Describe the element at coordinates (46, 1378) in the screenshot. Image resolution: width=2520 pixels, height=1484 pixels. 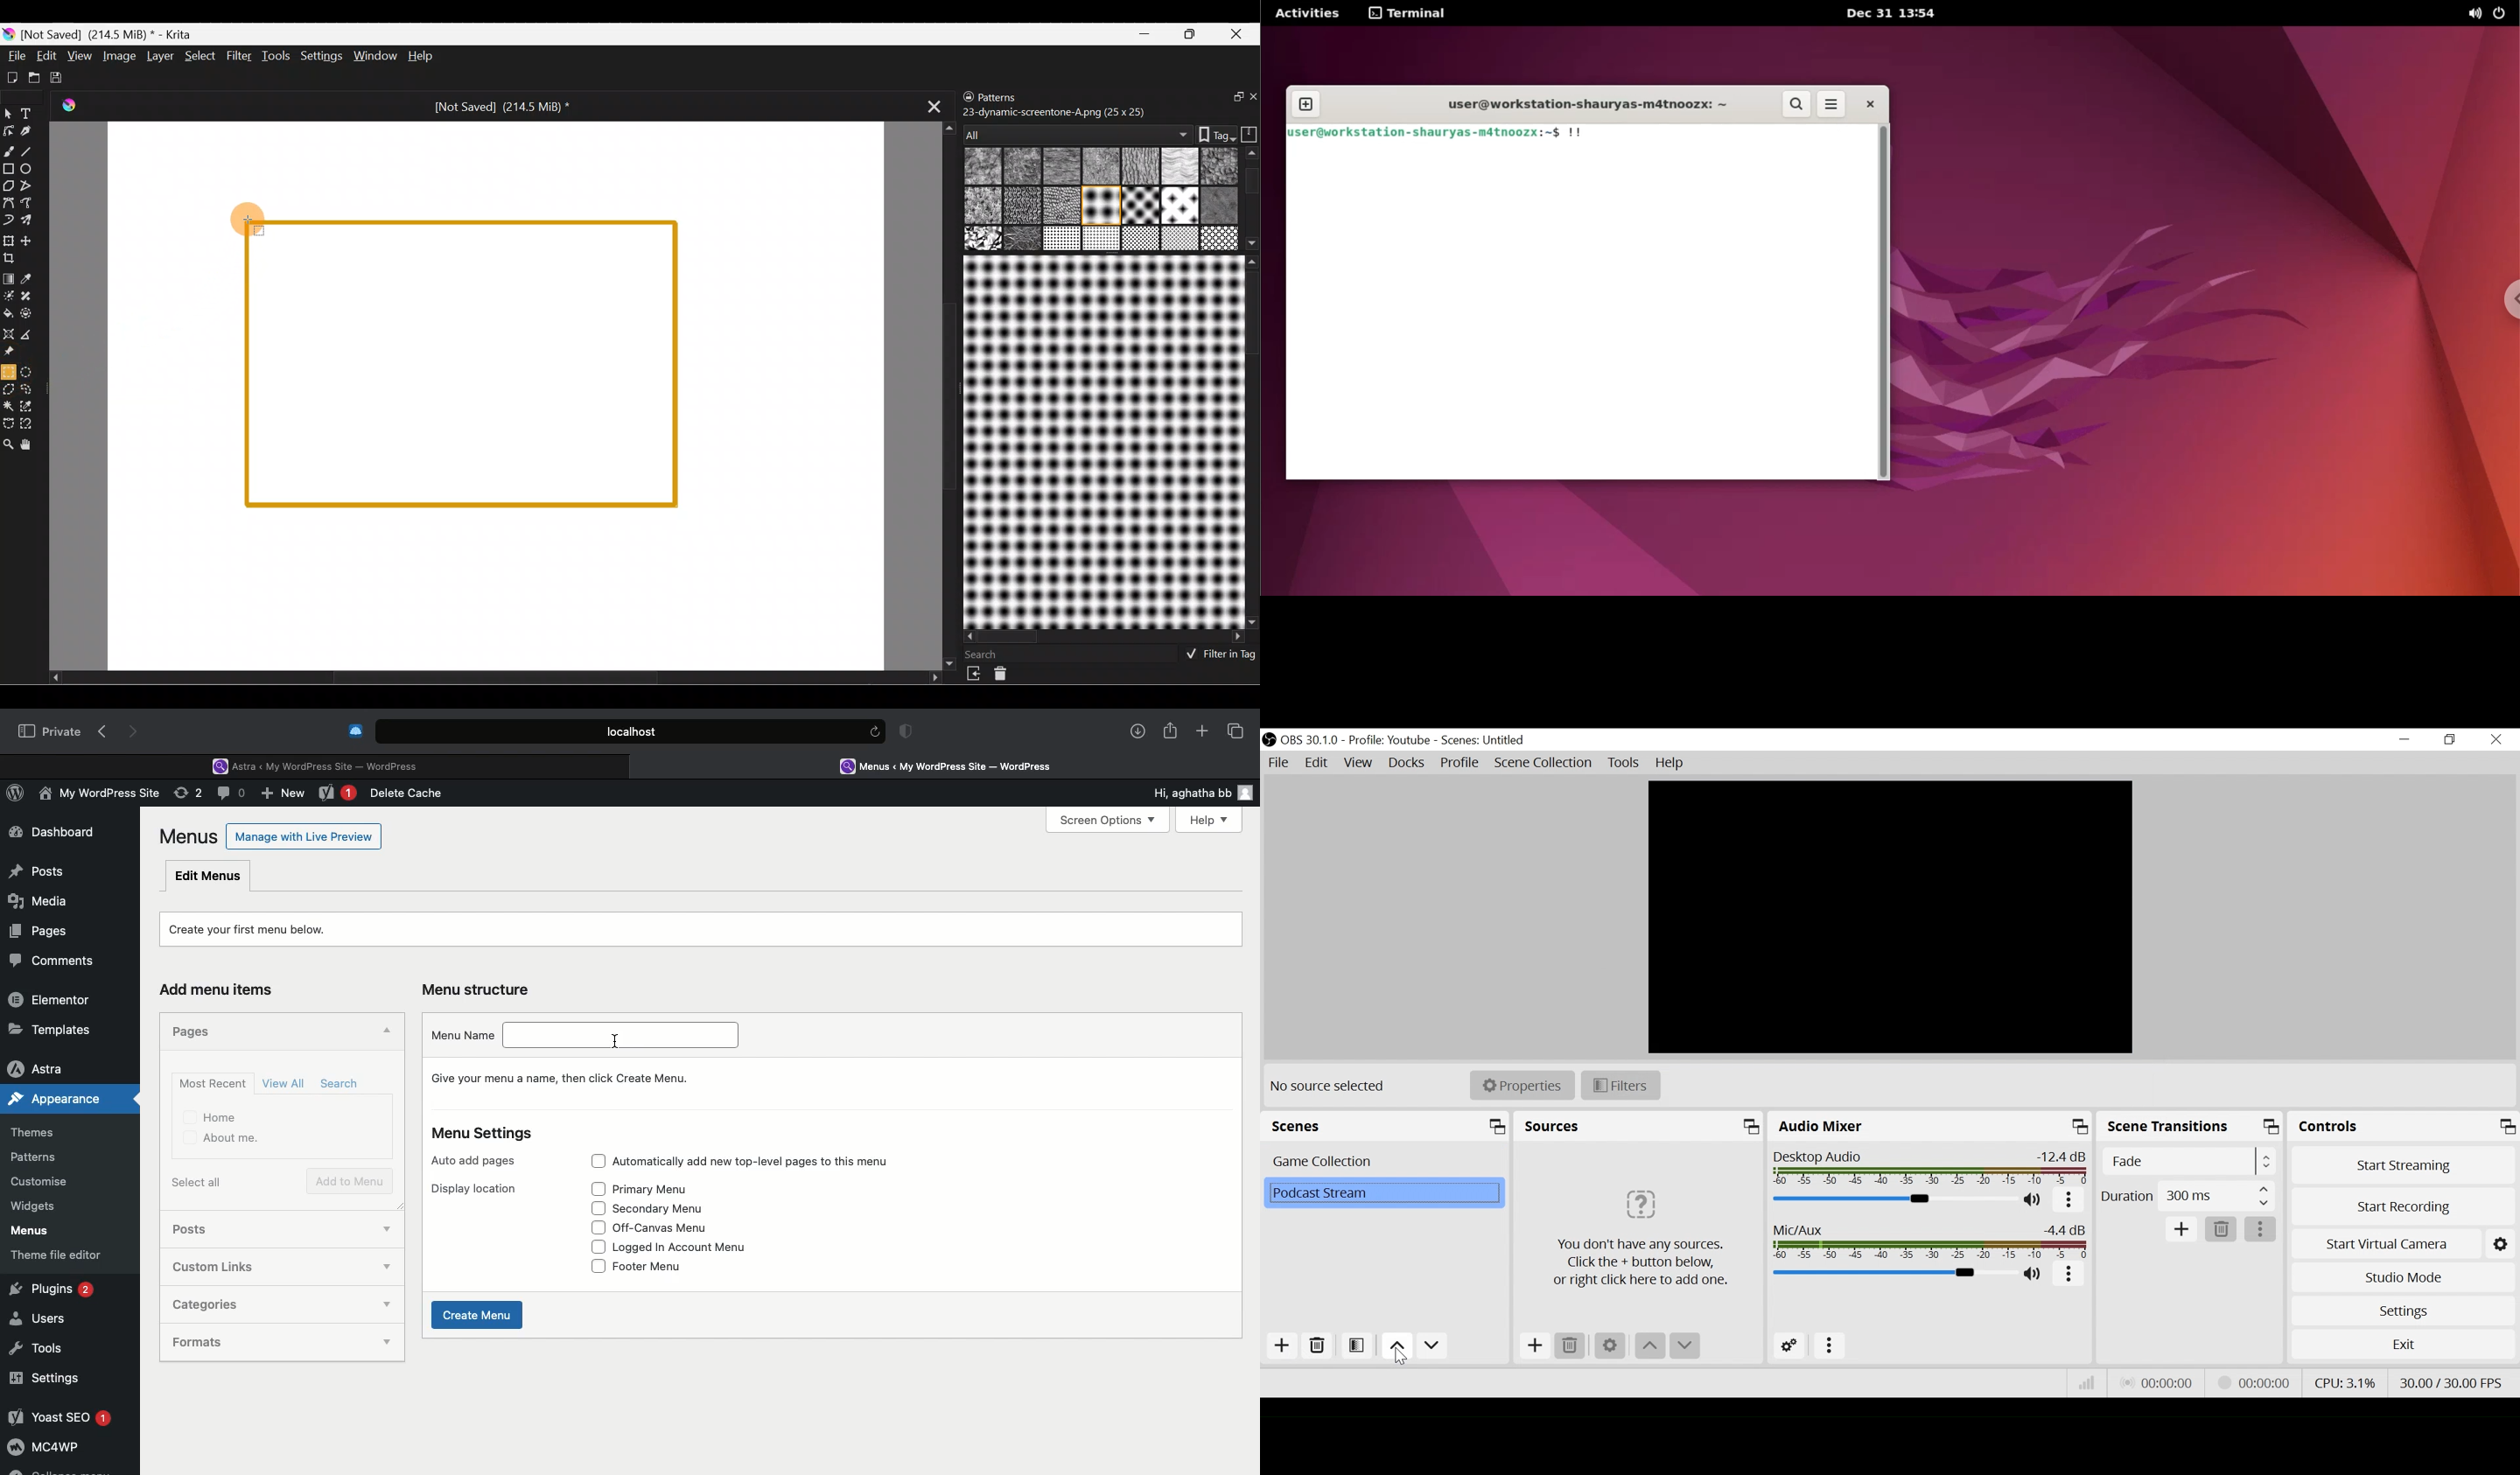
I see `Settings` at that location.